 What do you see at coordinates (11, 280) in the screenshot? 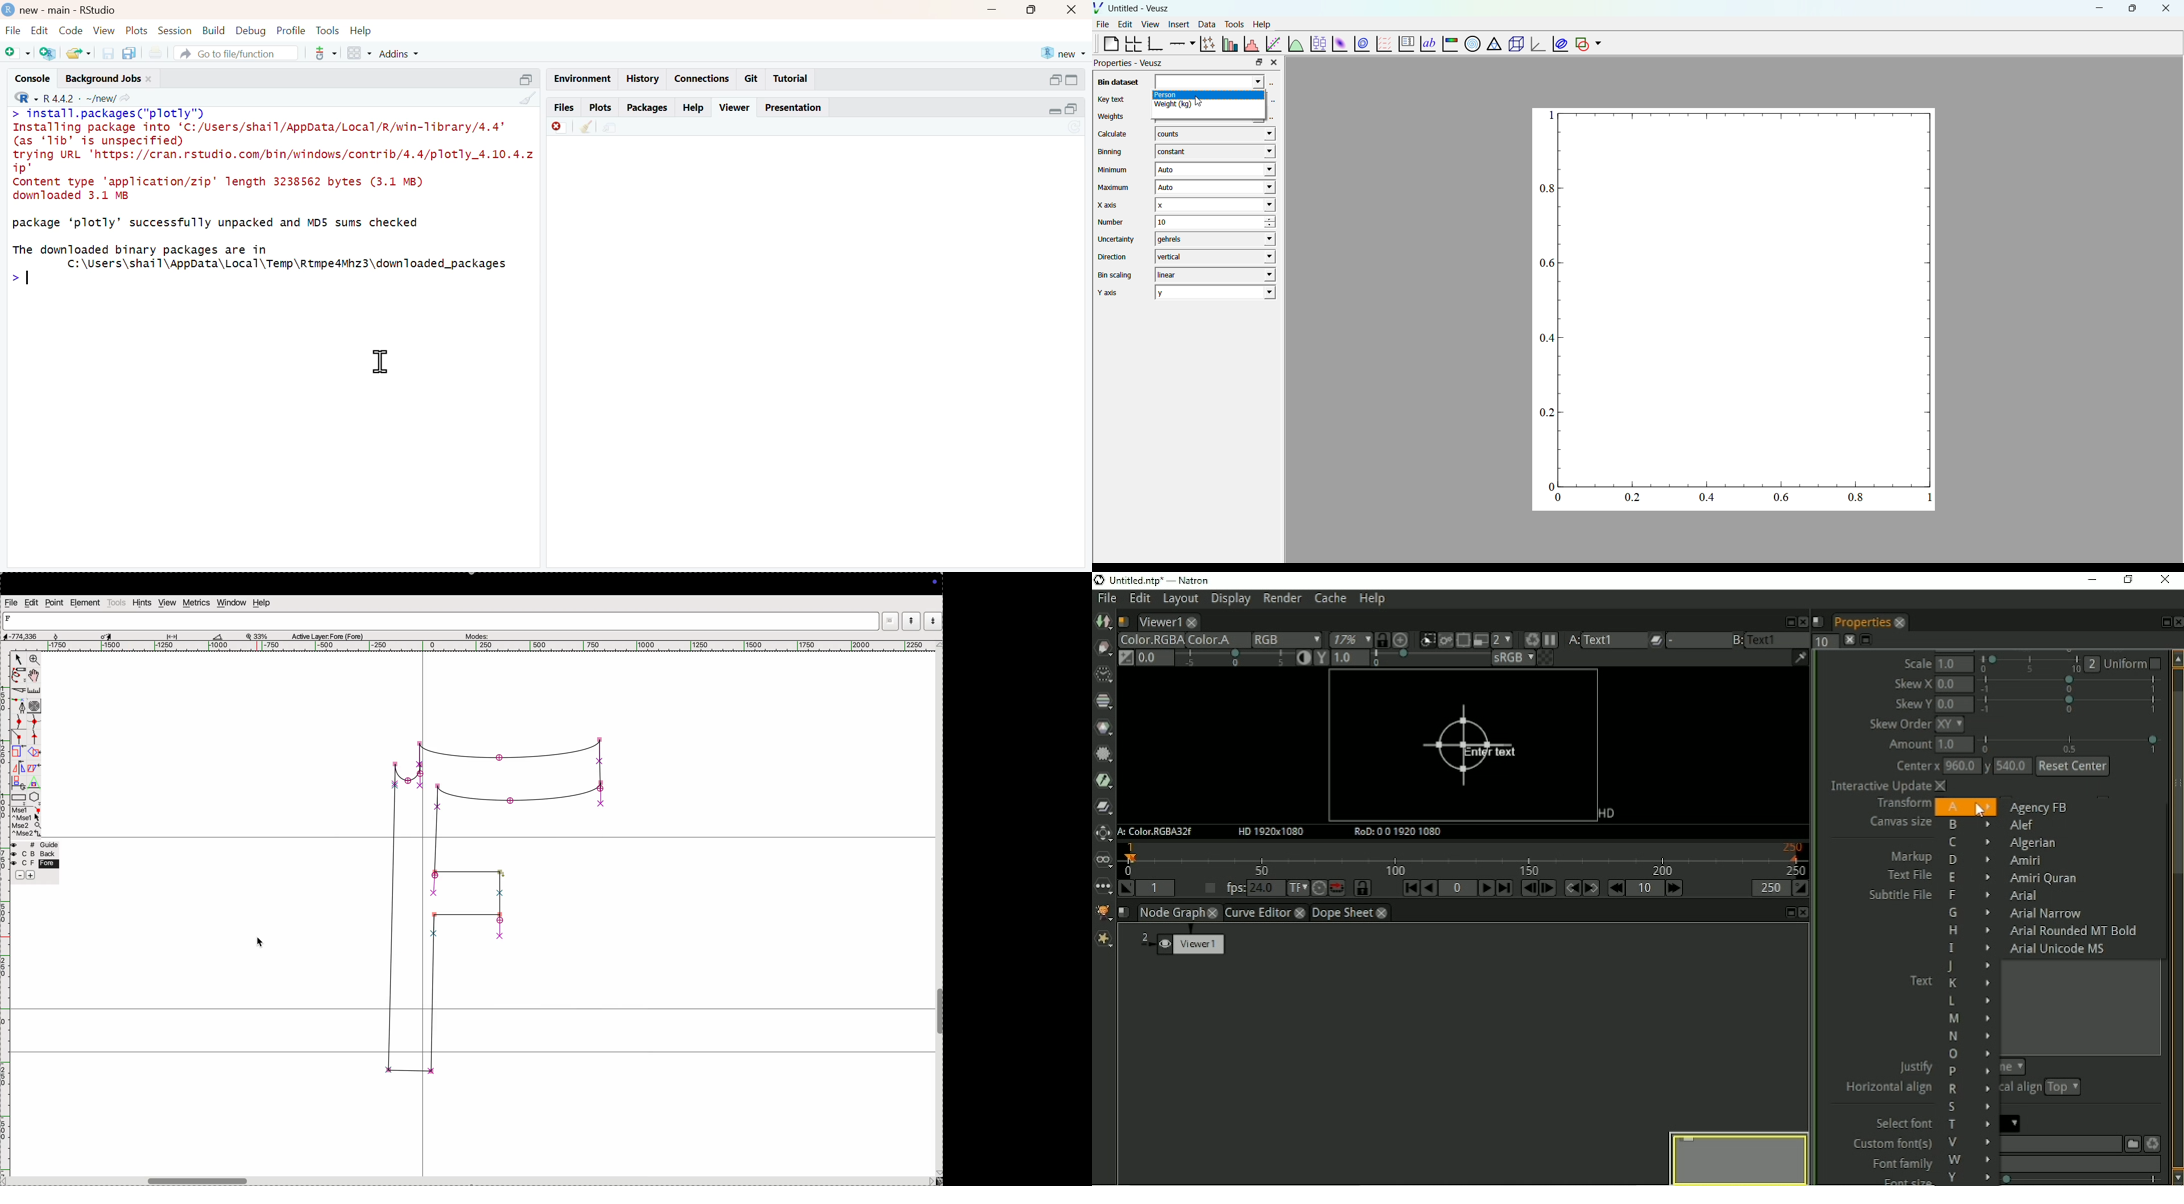
I see `prompt cursor` at bounding box center [11, 280].